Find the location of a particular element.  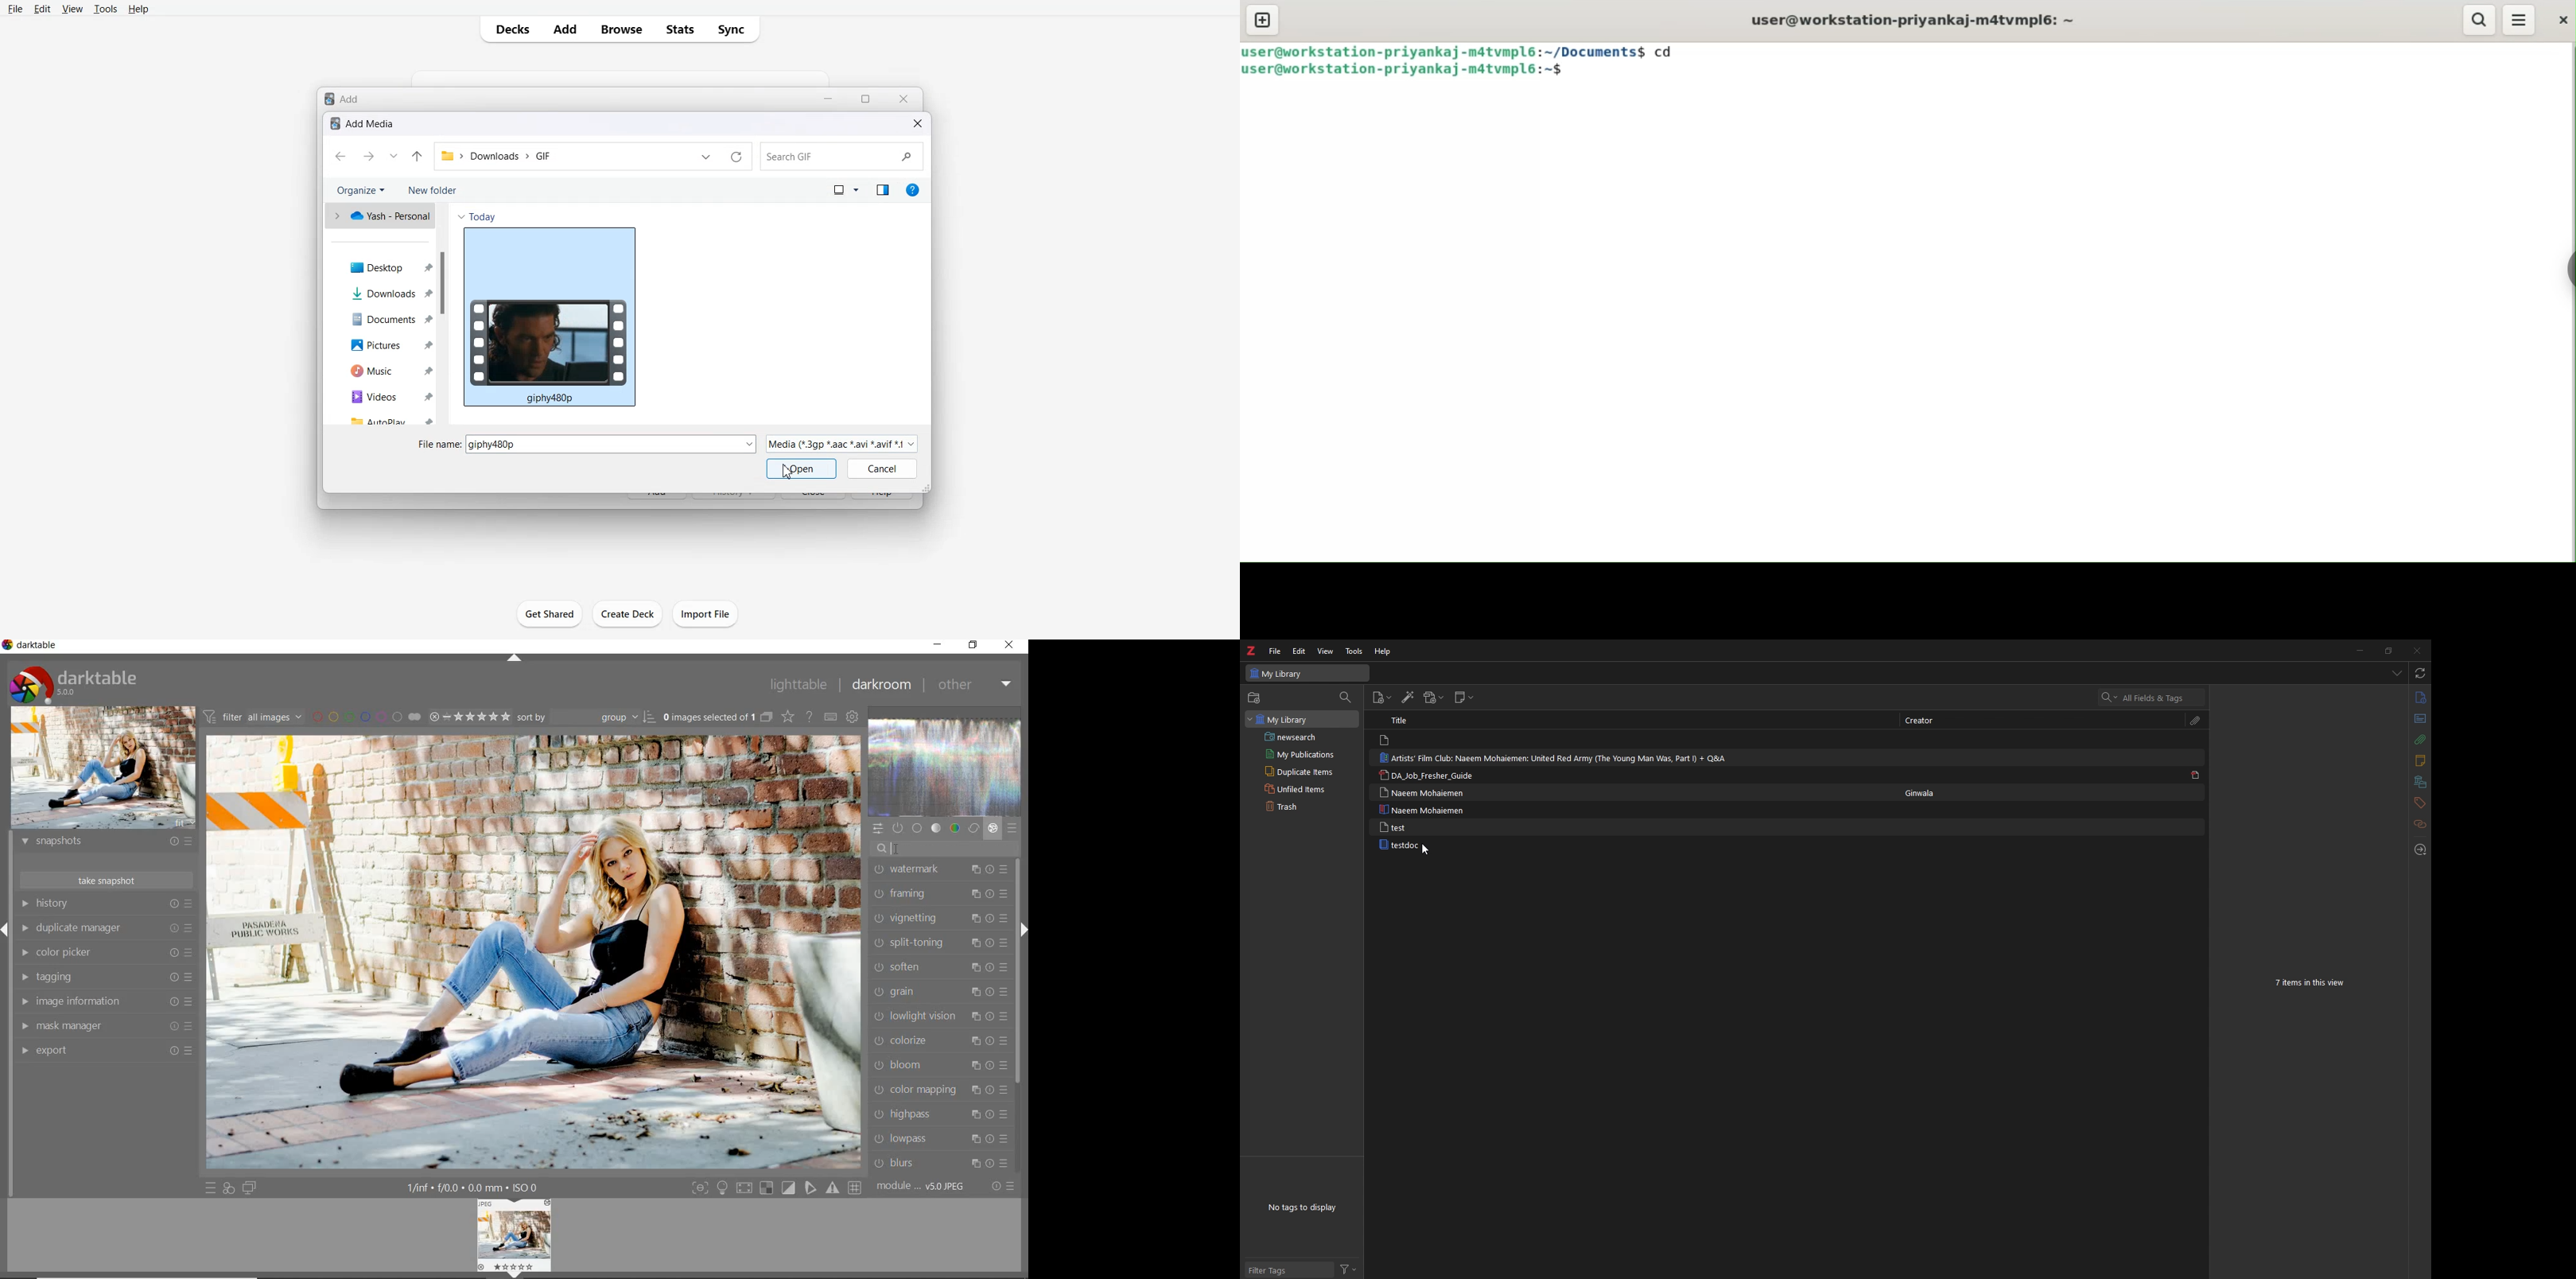

new collection is located at coordinates (1255, 698).